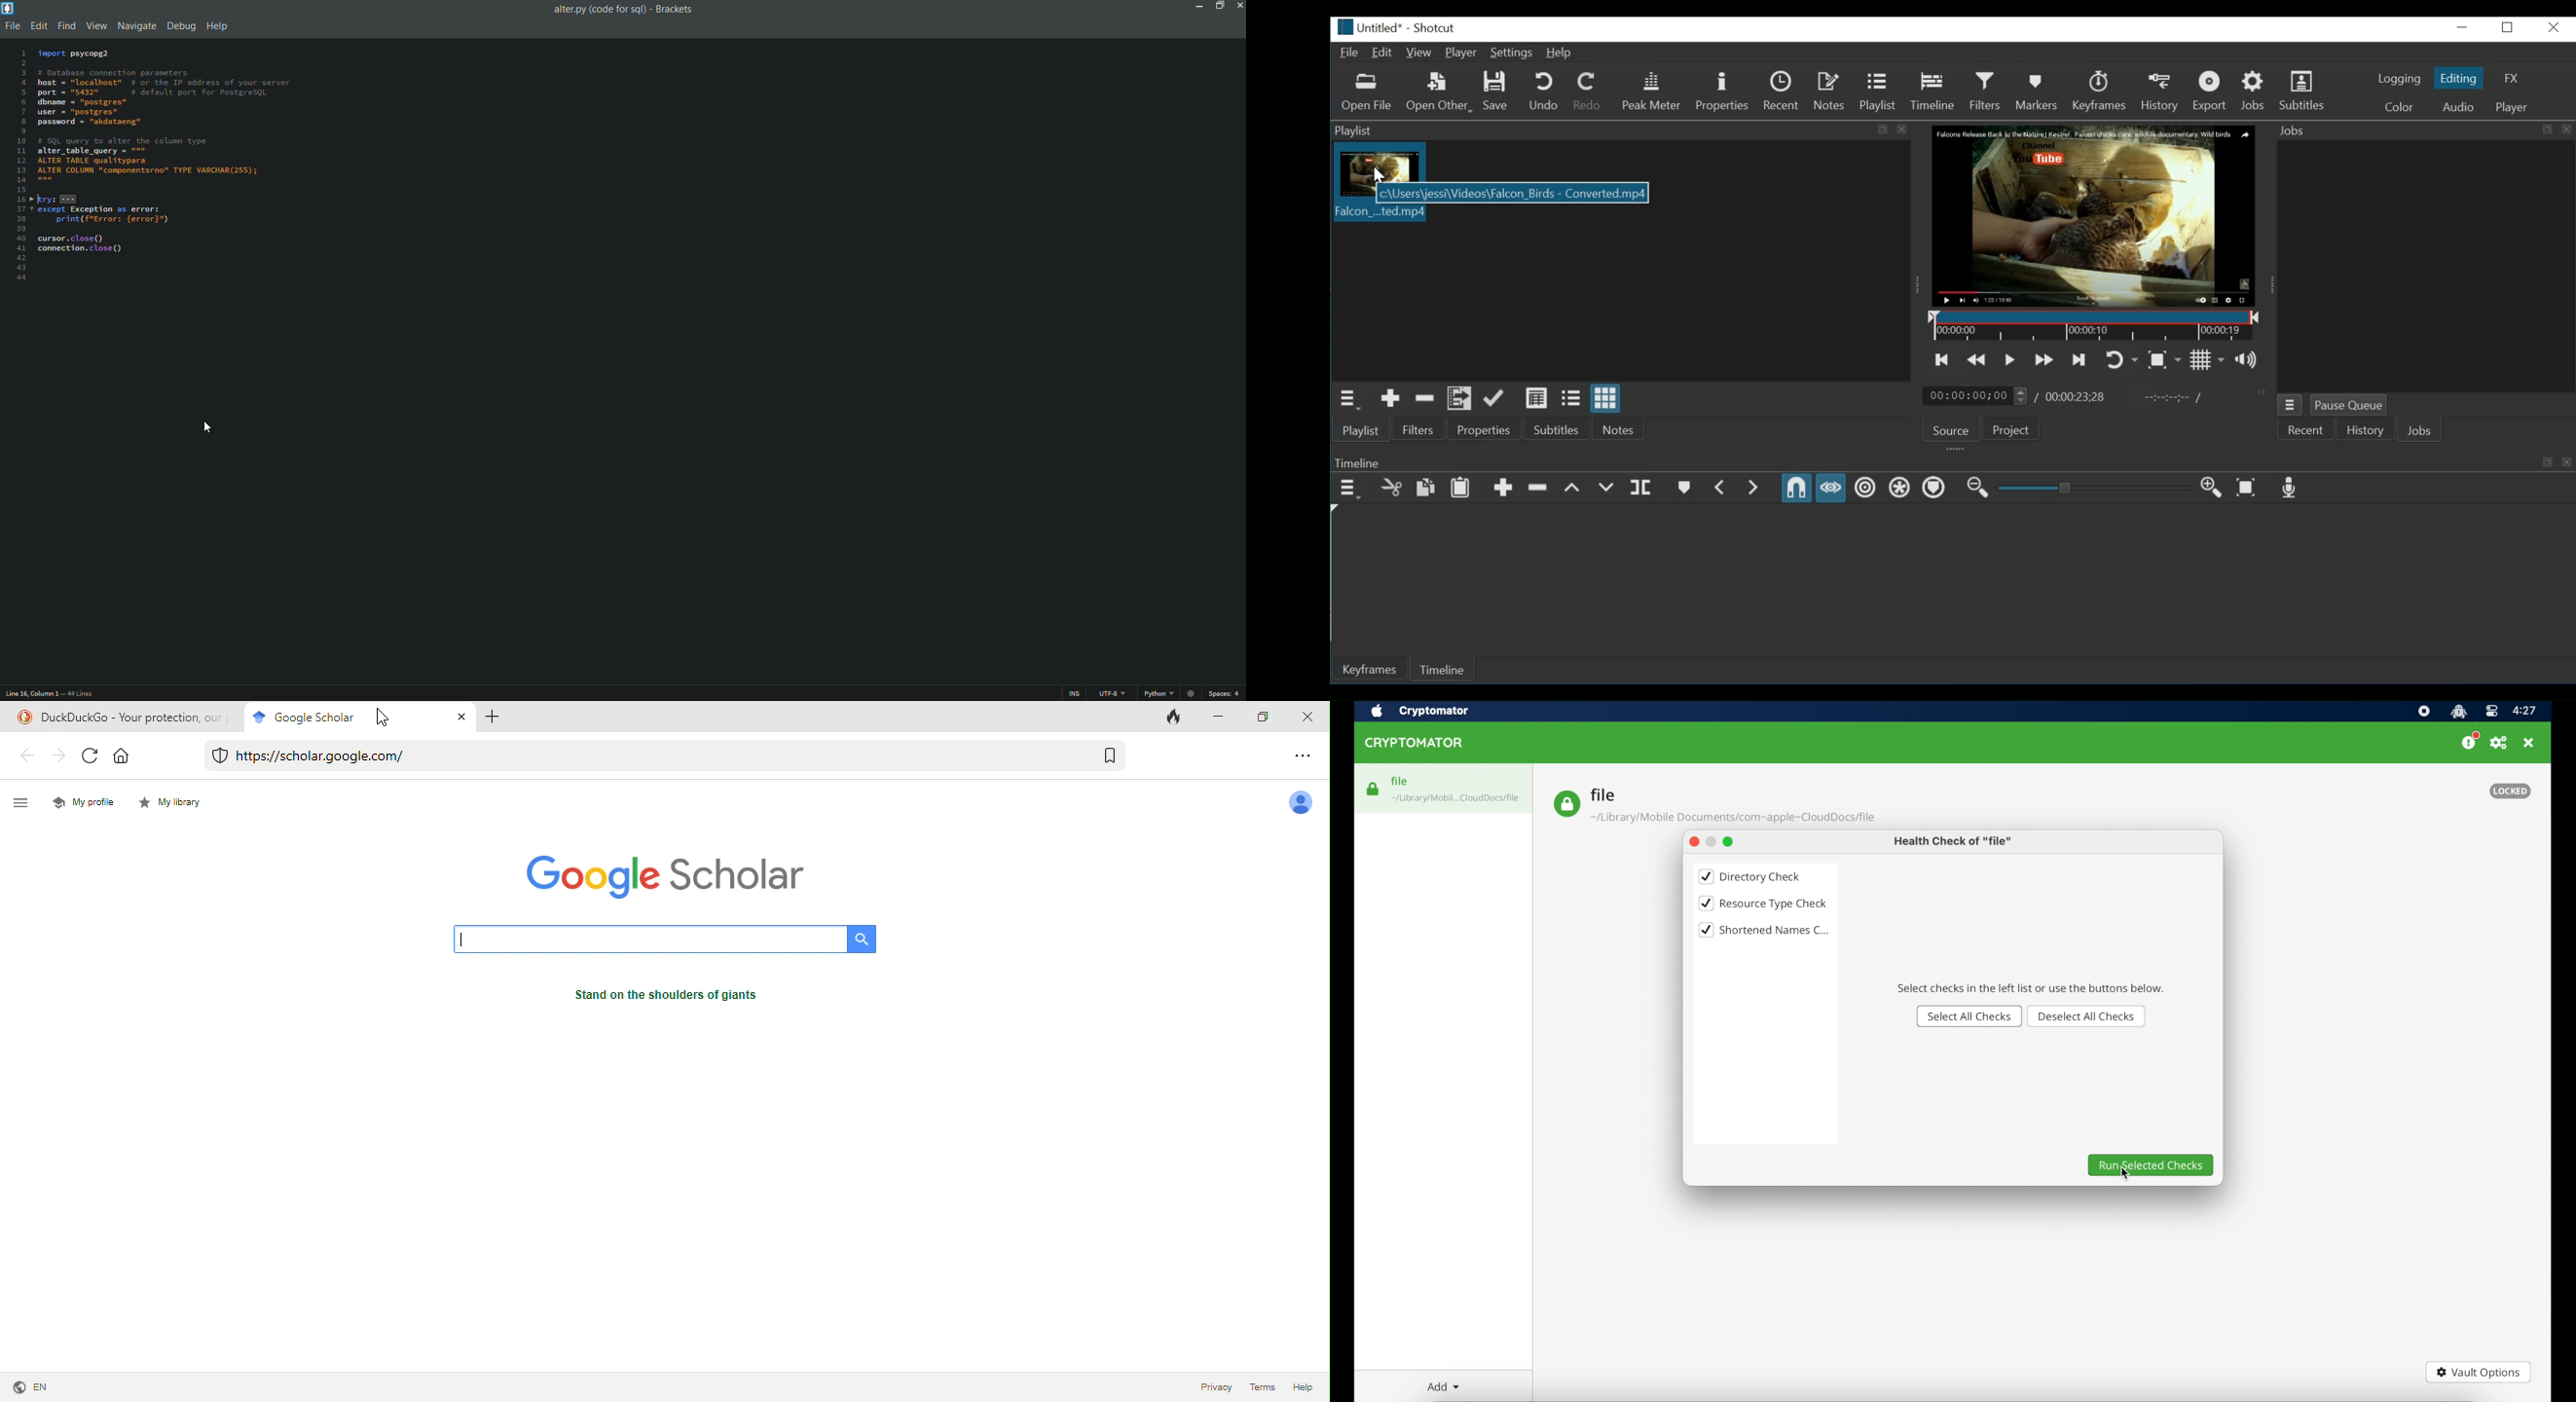  What do you see at coordinates (8, 8) in the screenshot?
I see `app icon` at bounding box center [8, 8].